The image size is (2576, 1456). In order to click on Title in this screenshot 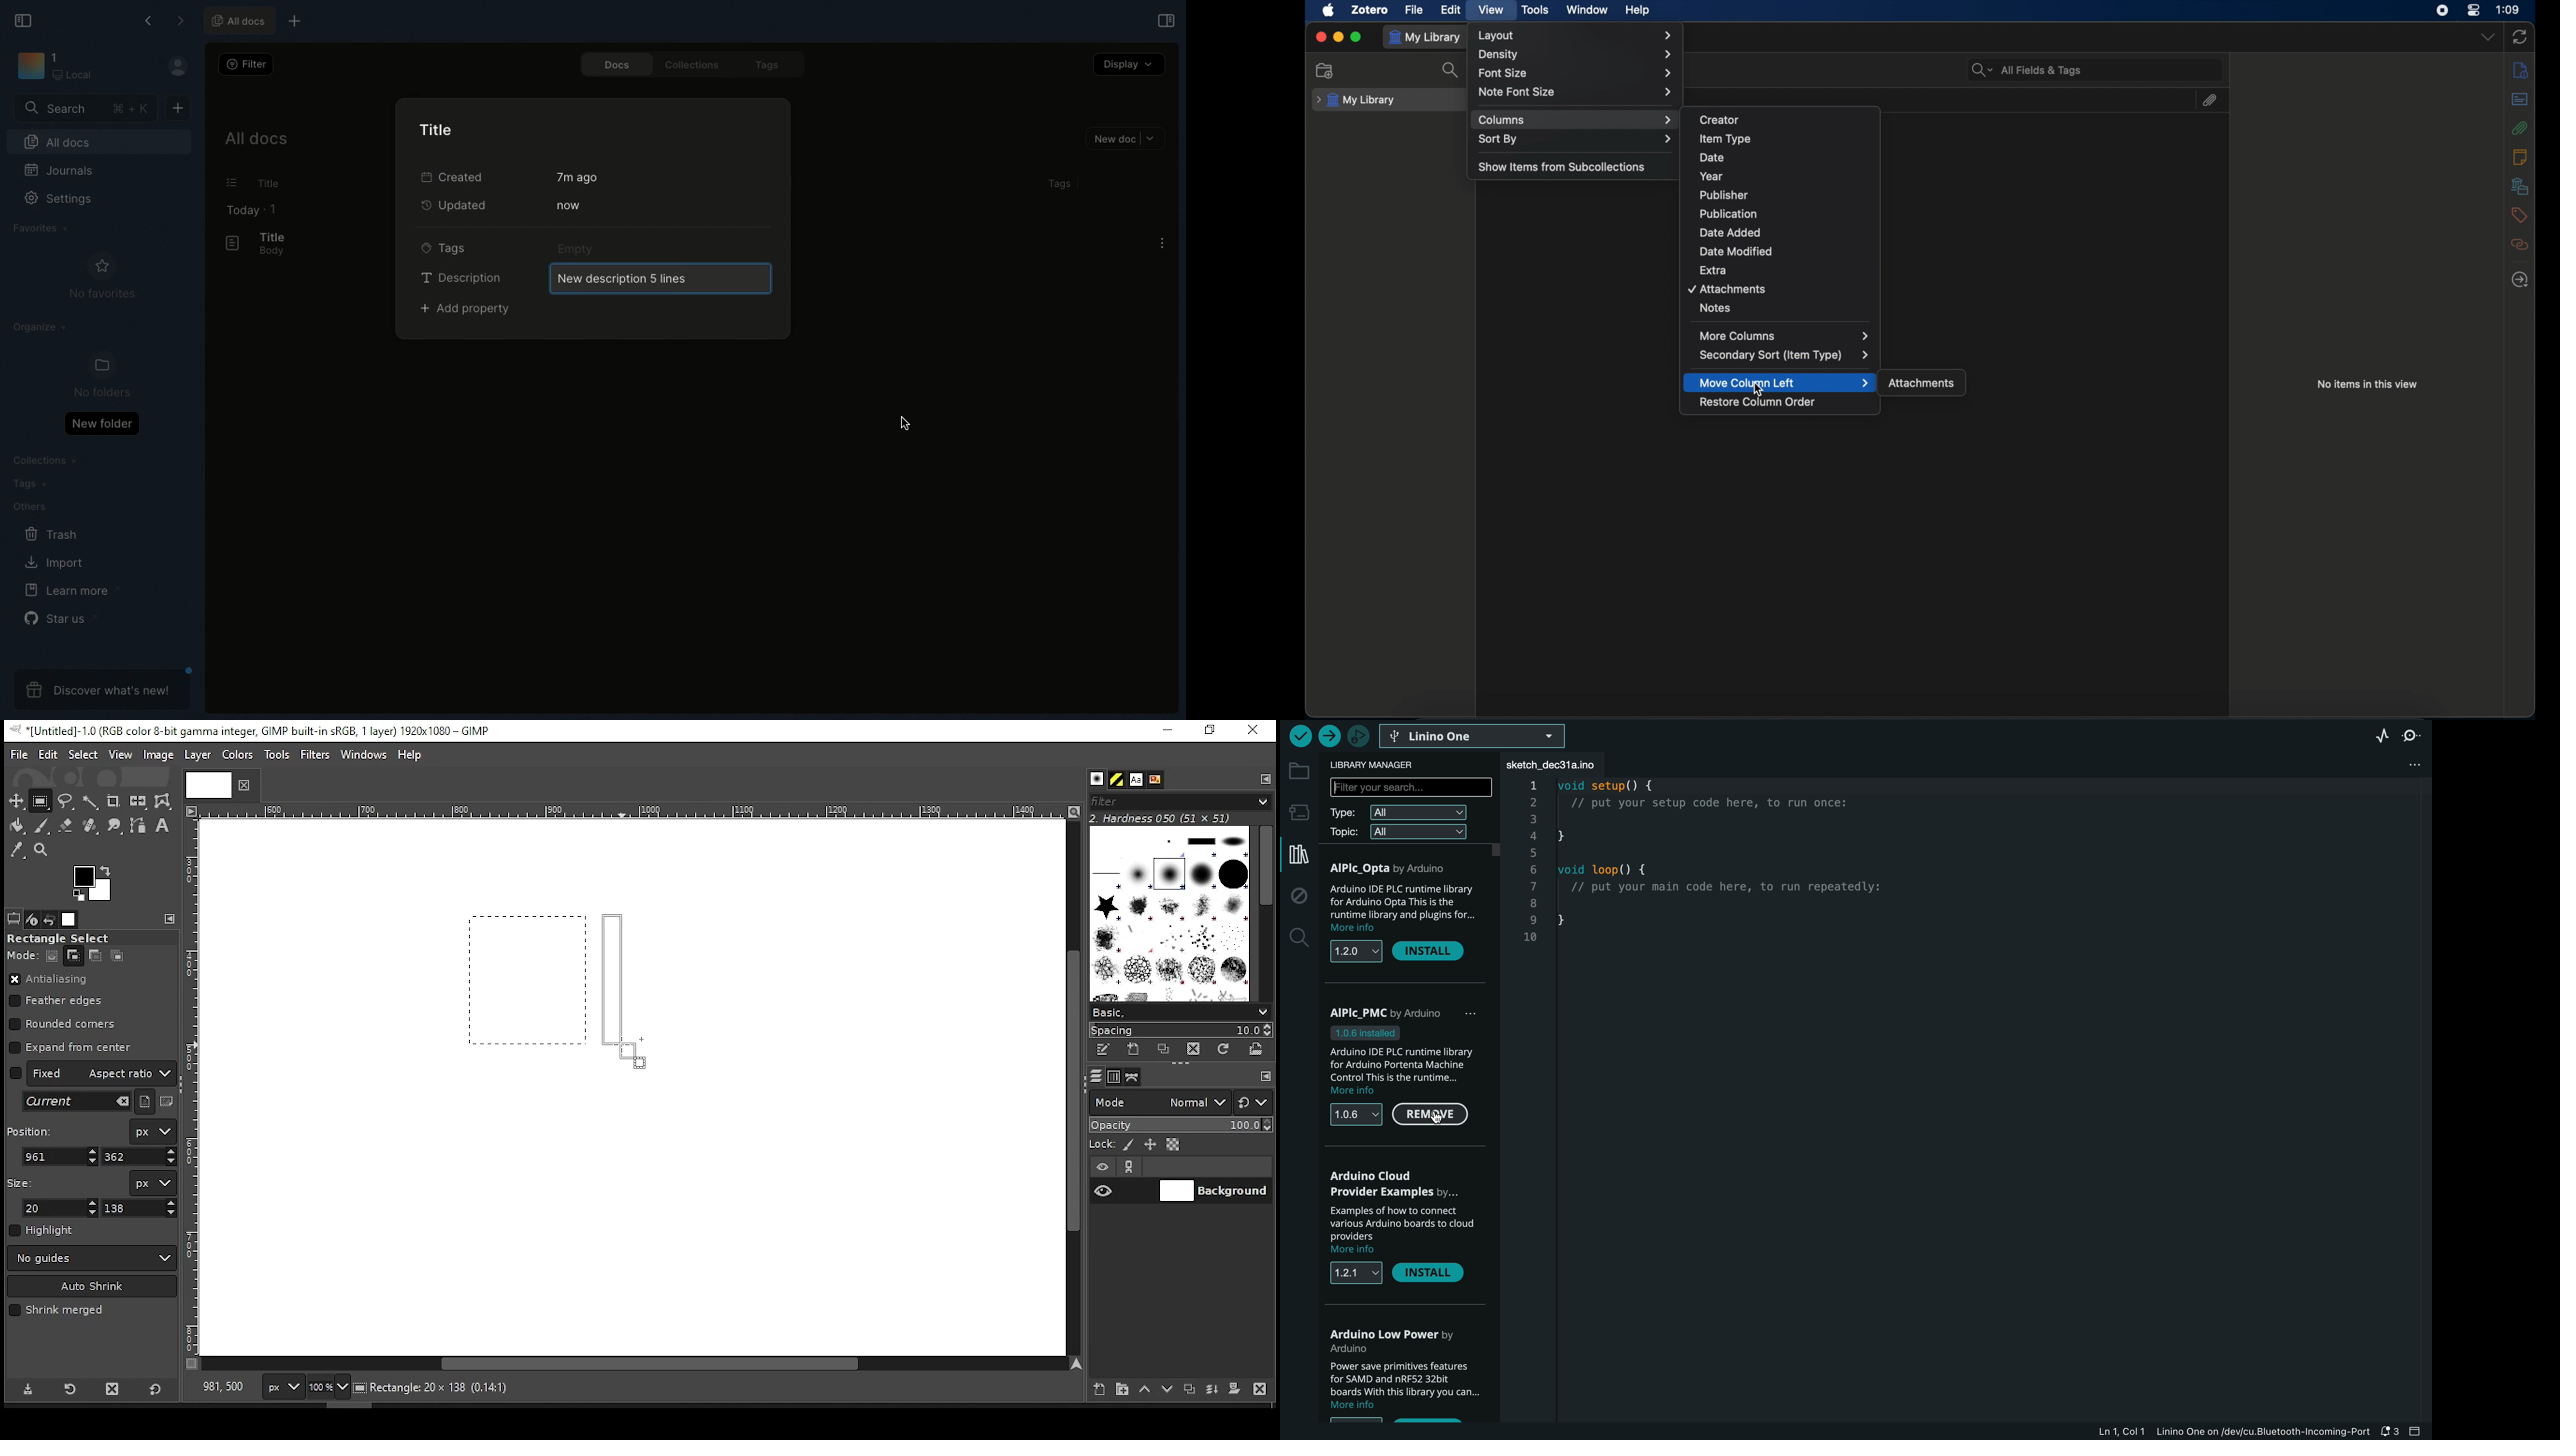, I will do `click(265, 184)`.